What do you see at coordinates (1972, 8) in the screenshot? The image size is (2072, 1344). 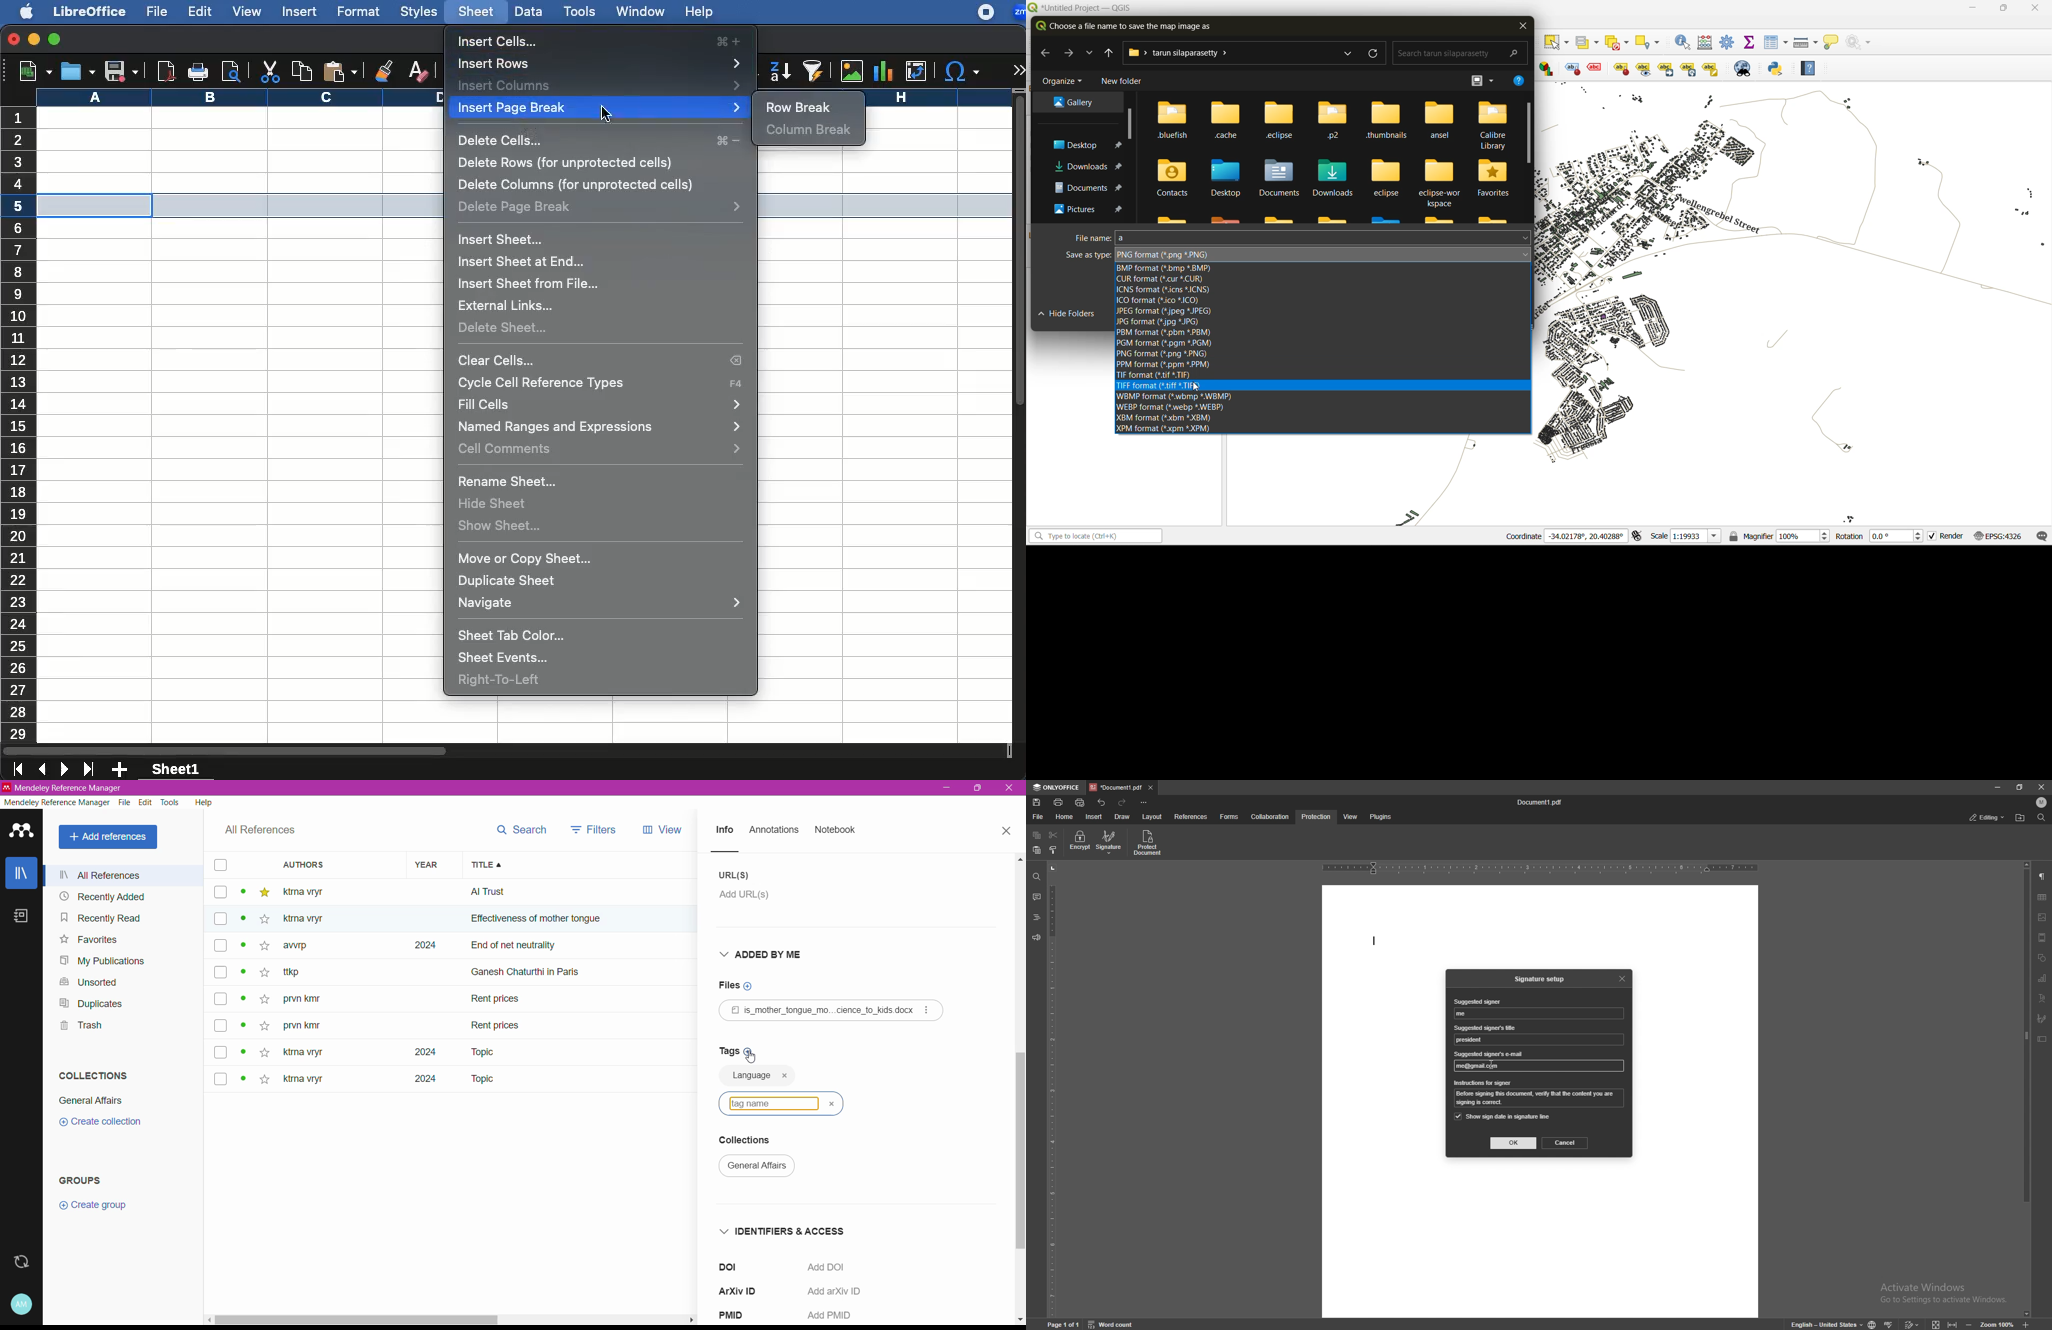 I see `minimize` at bounding box center [1972, 8].